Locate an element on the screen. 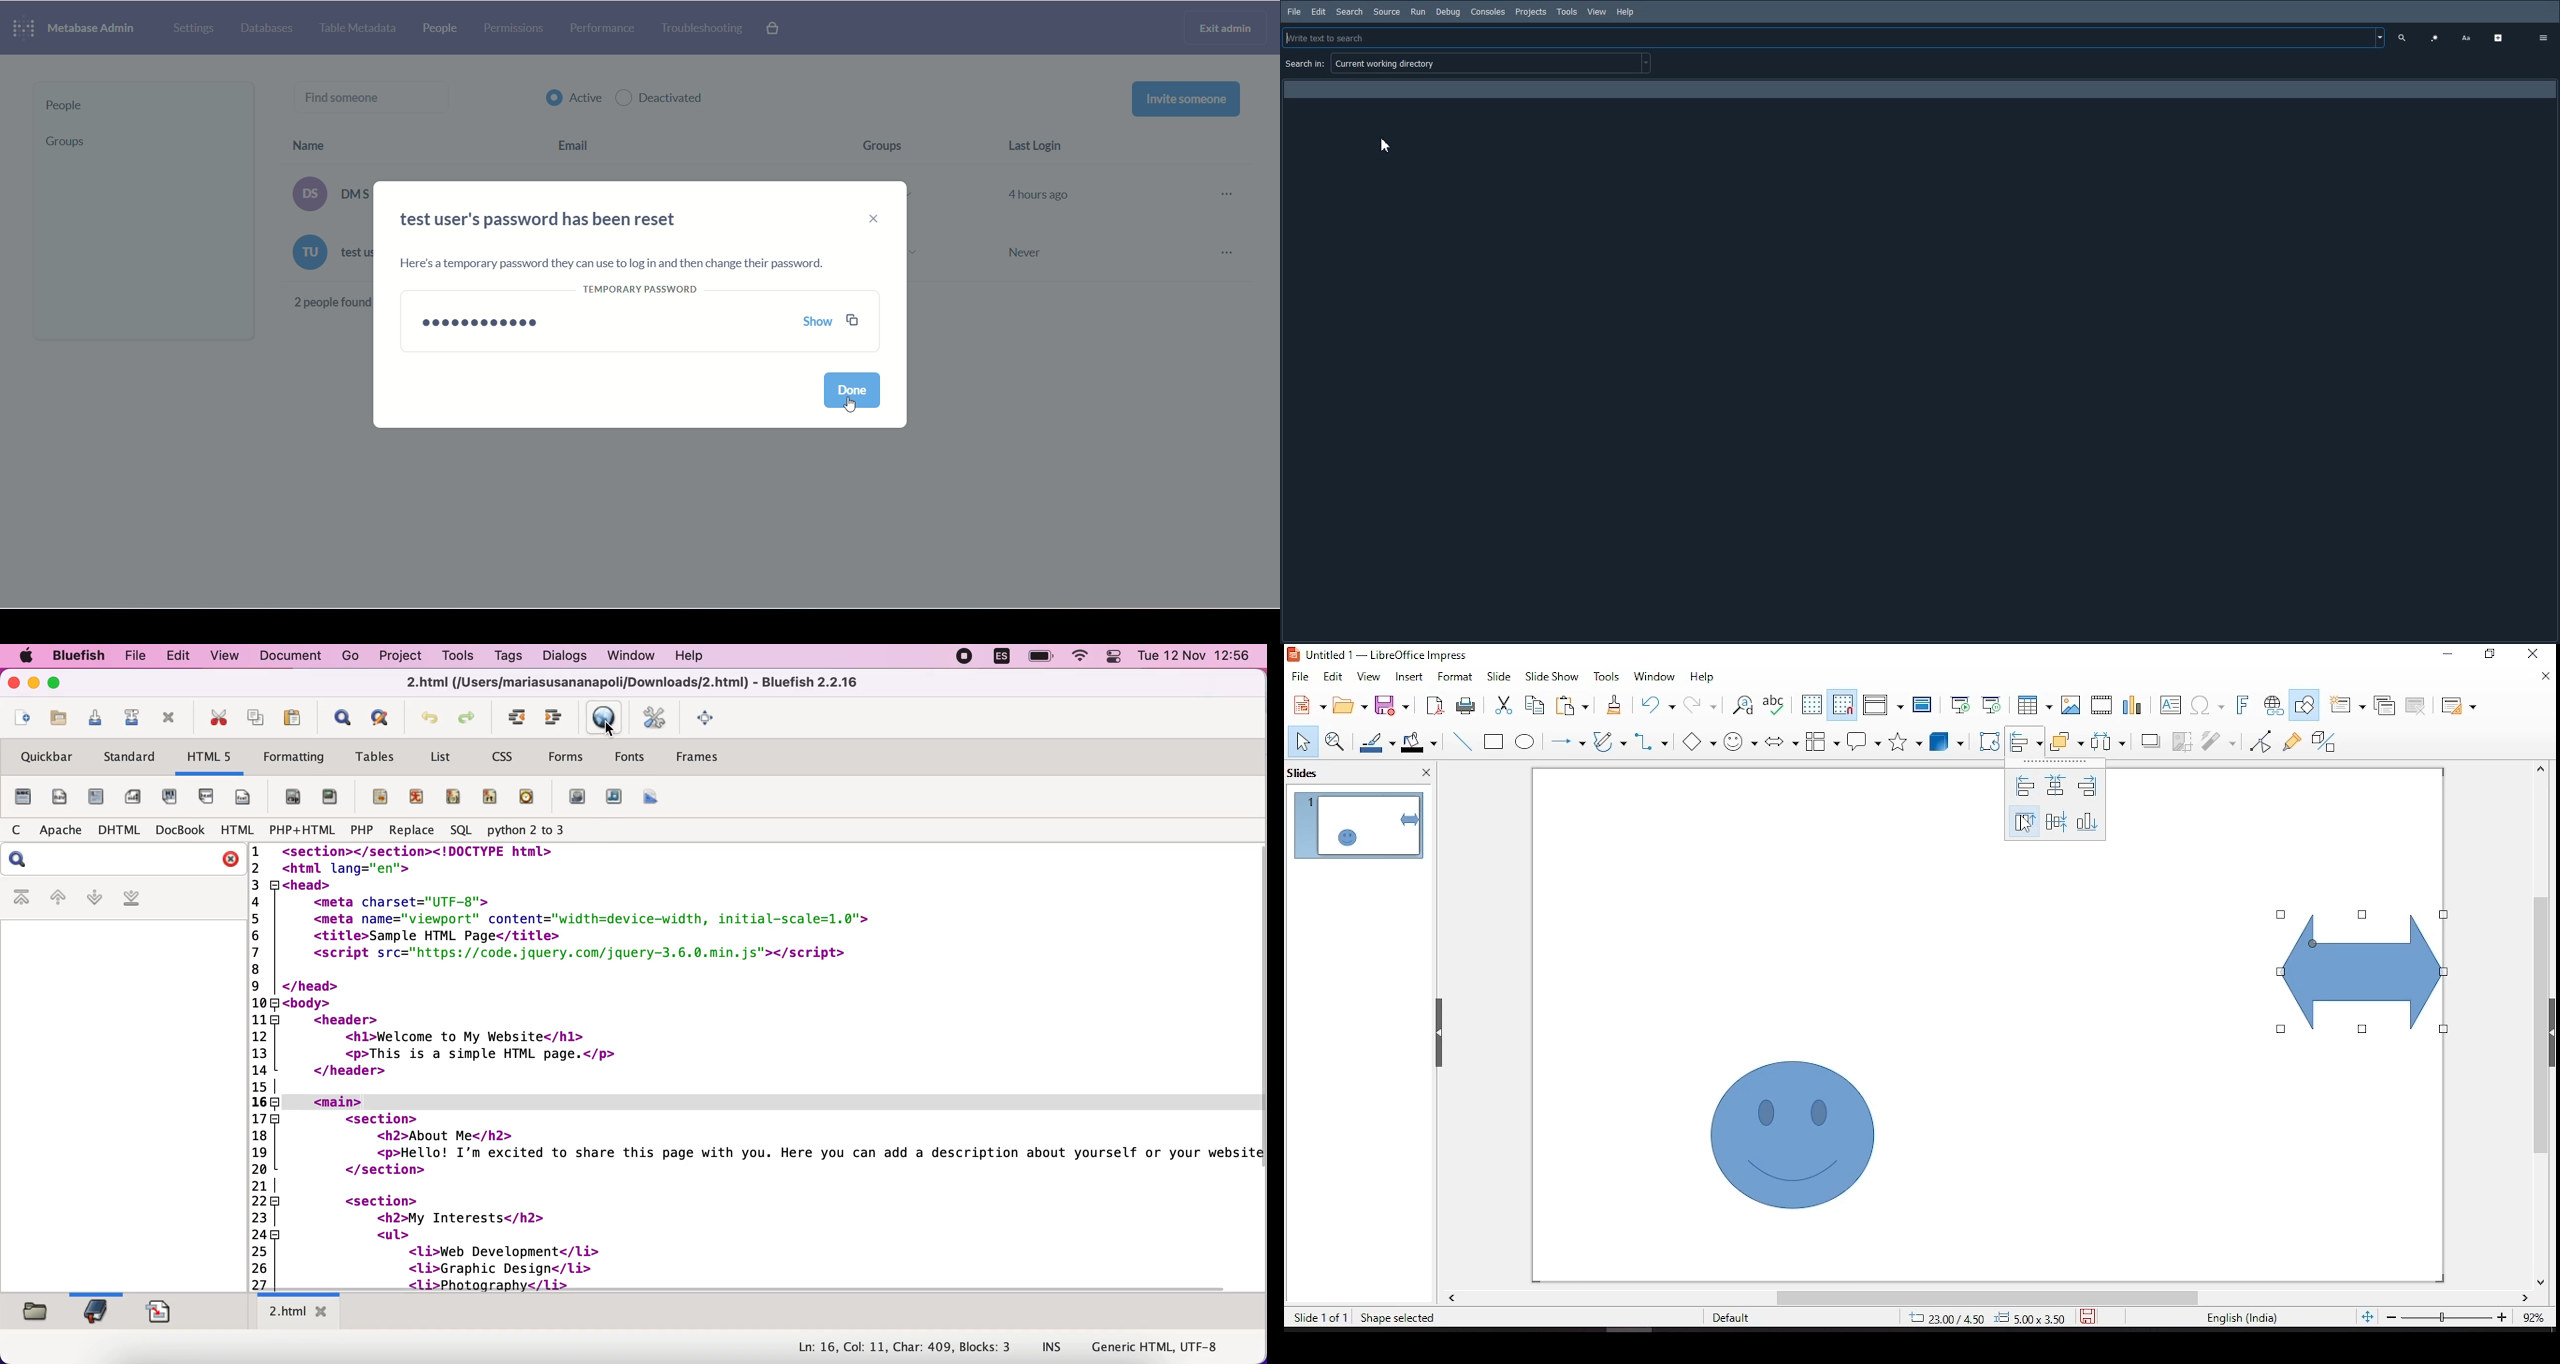 The width and height of the screenshot is (2576, 1372). Show advance option is located at coordinates (2501, 37).